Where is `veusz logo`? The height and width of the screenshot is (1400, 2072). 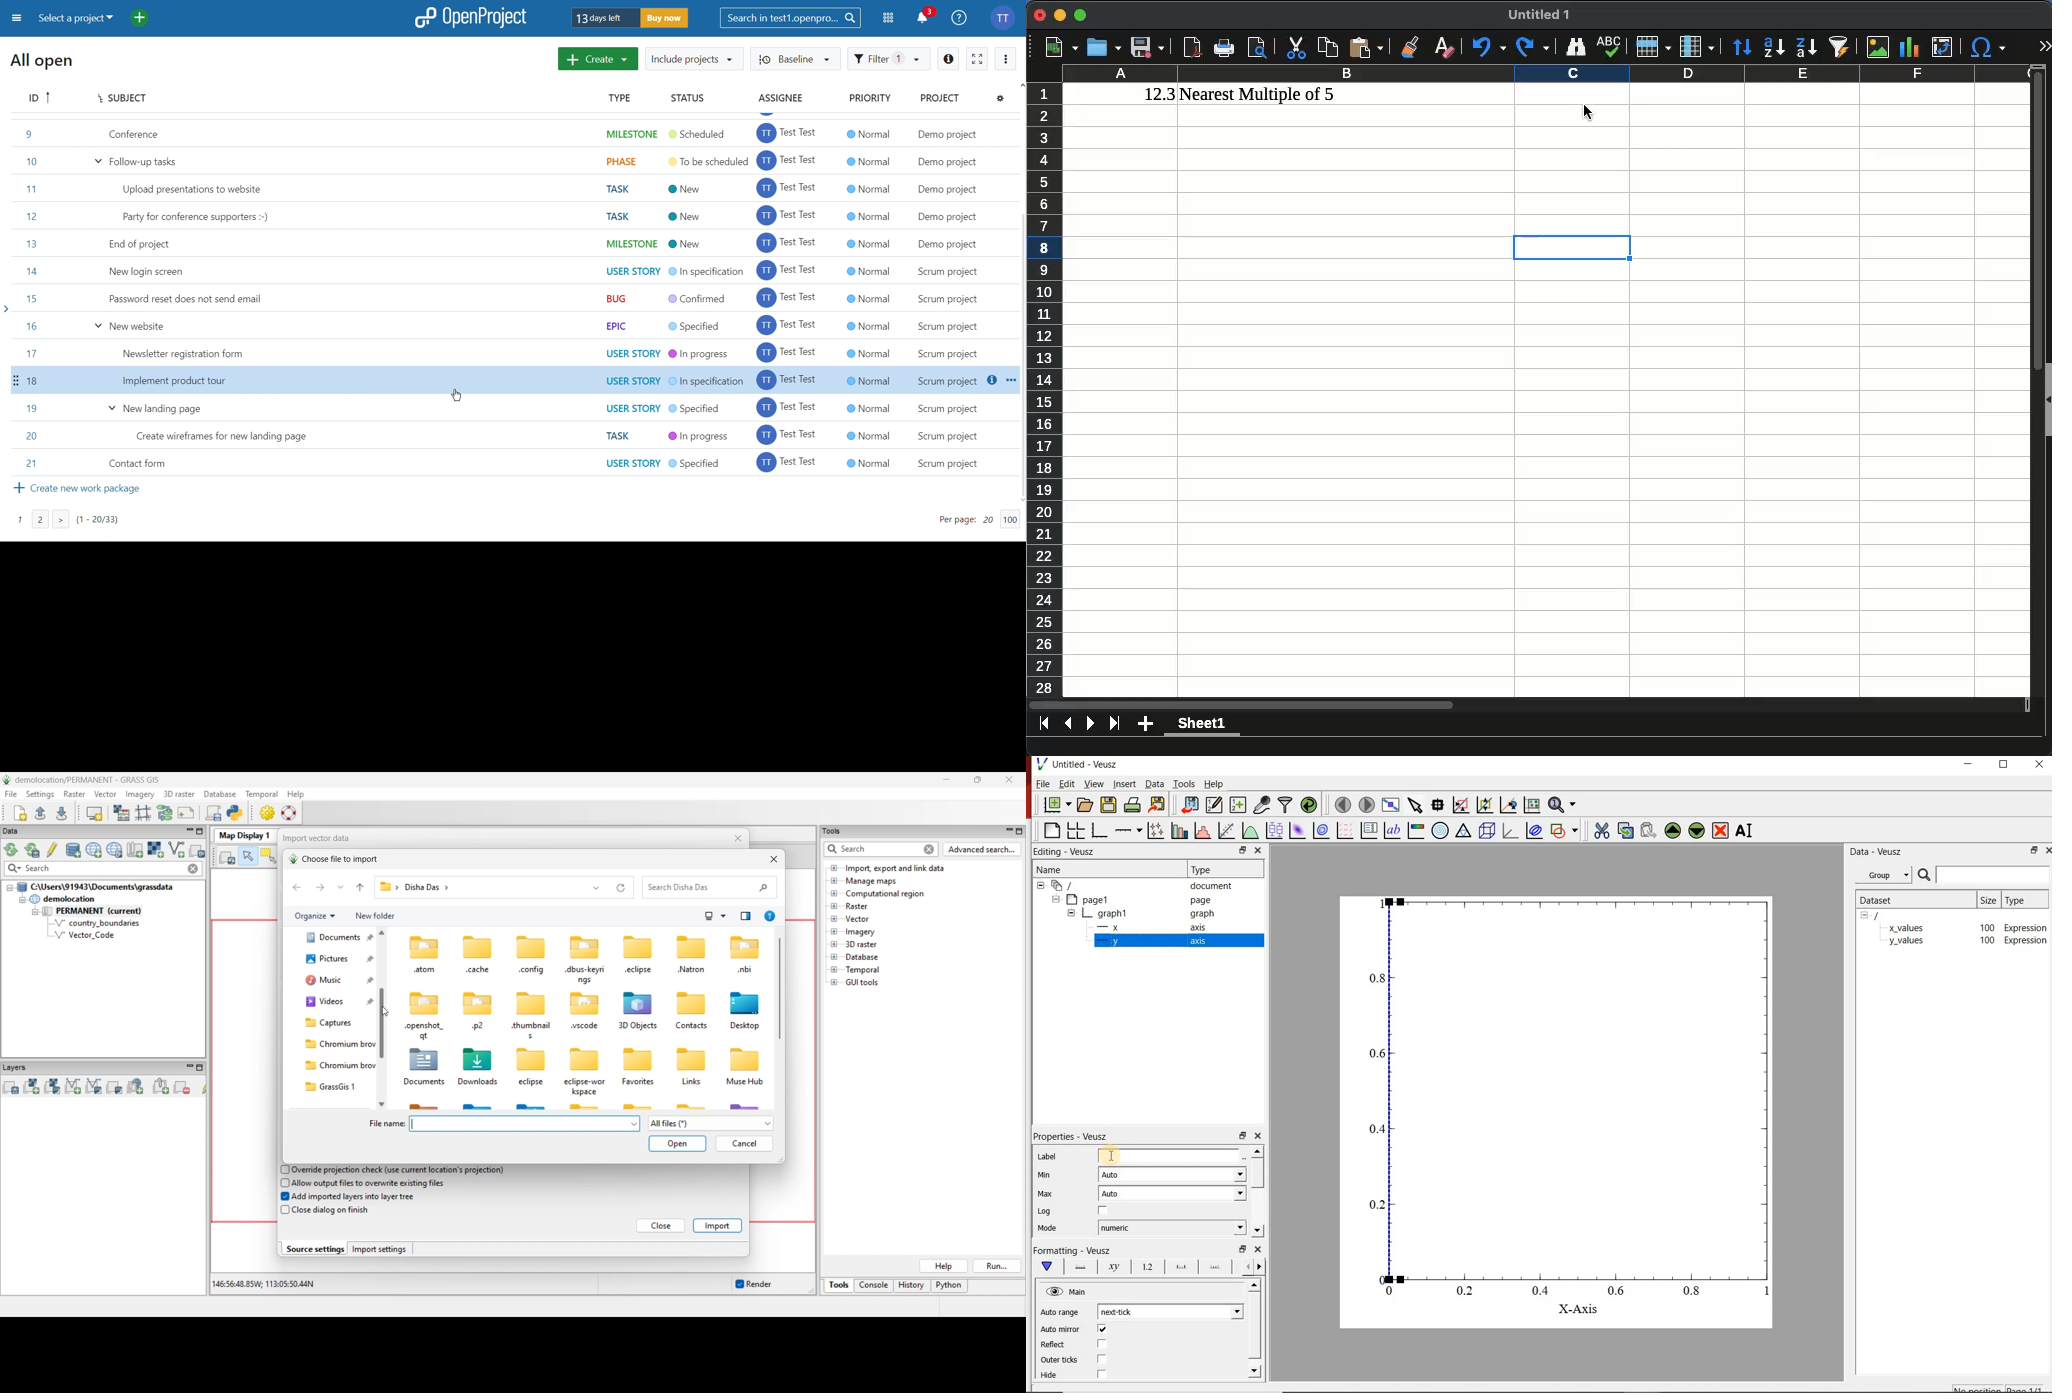
veusz logo is located at coordinates (1038, 764).